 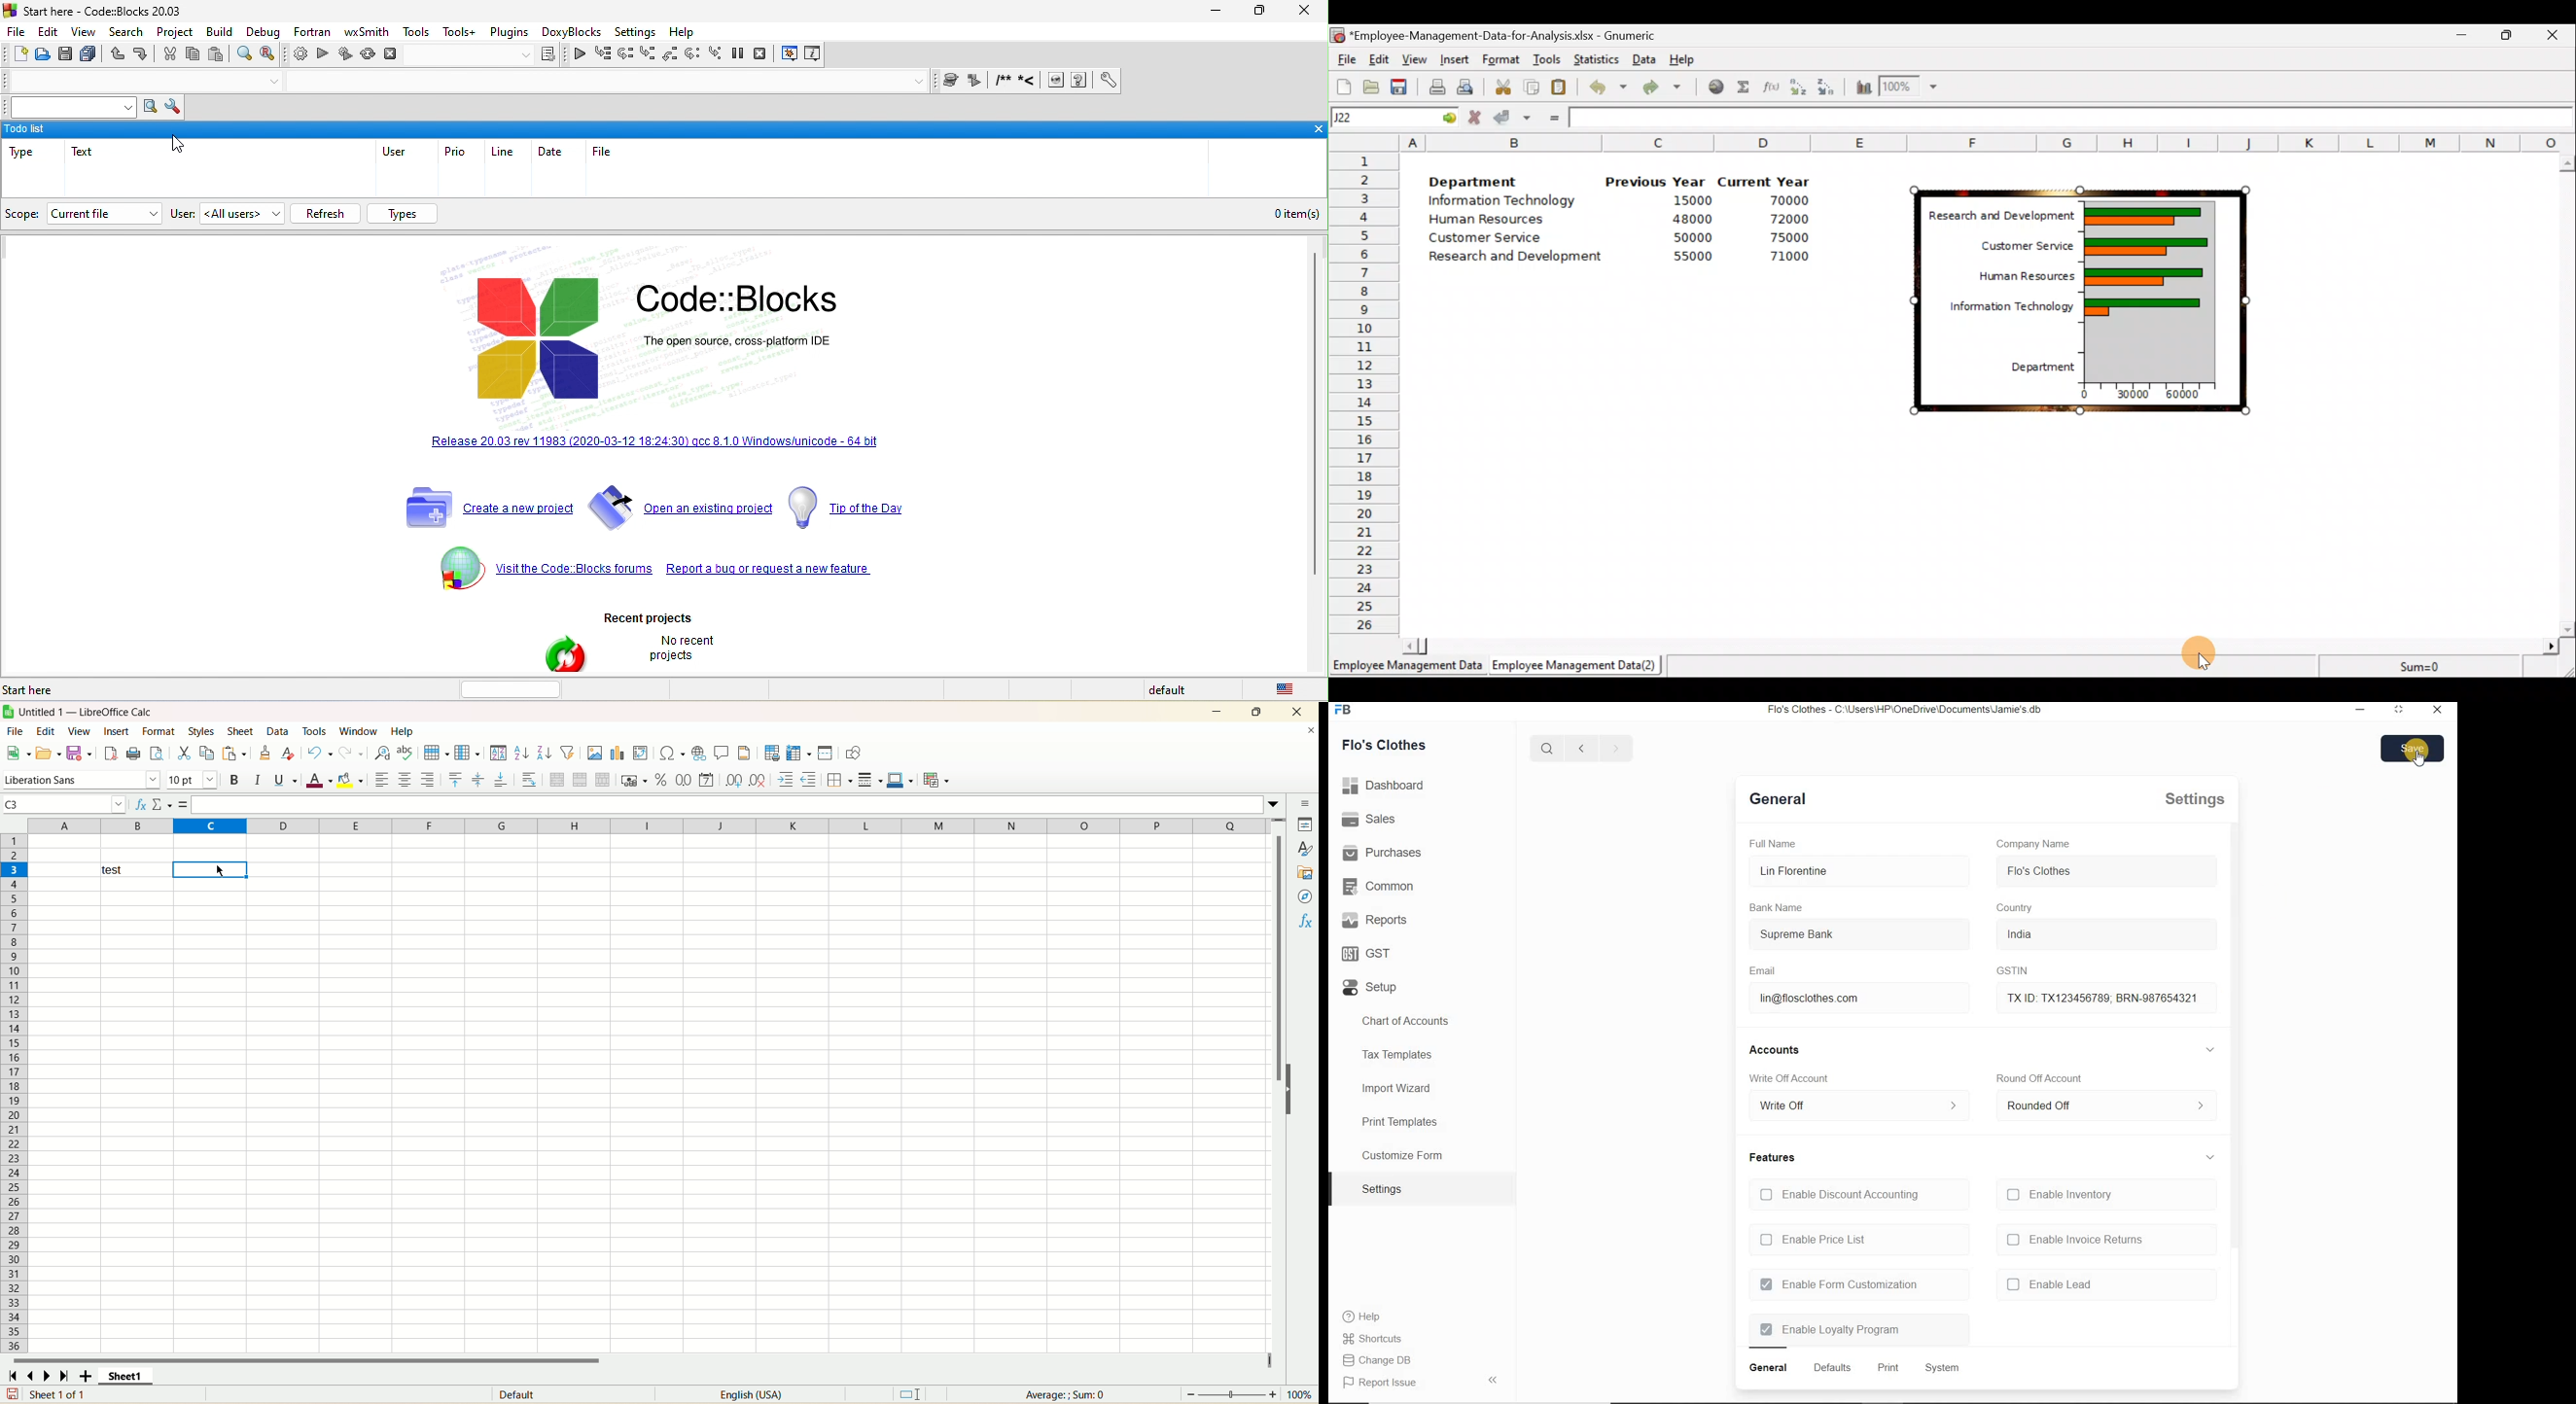 What do you see at coordinates (1289, 1089) in the screenshot?
I see `Expand/Collapse` at bounding box center [1289, 1089].